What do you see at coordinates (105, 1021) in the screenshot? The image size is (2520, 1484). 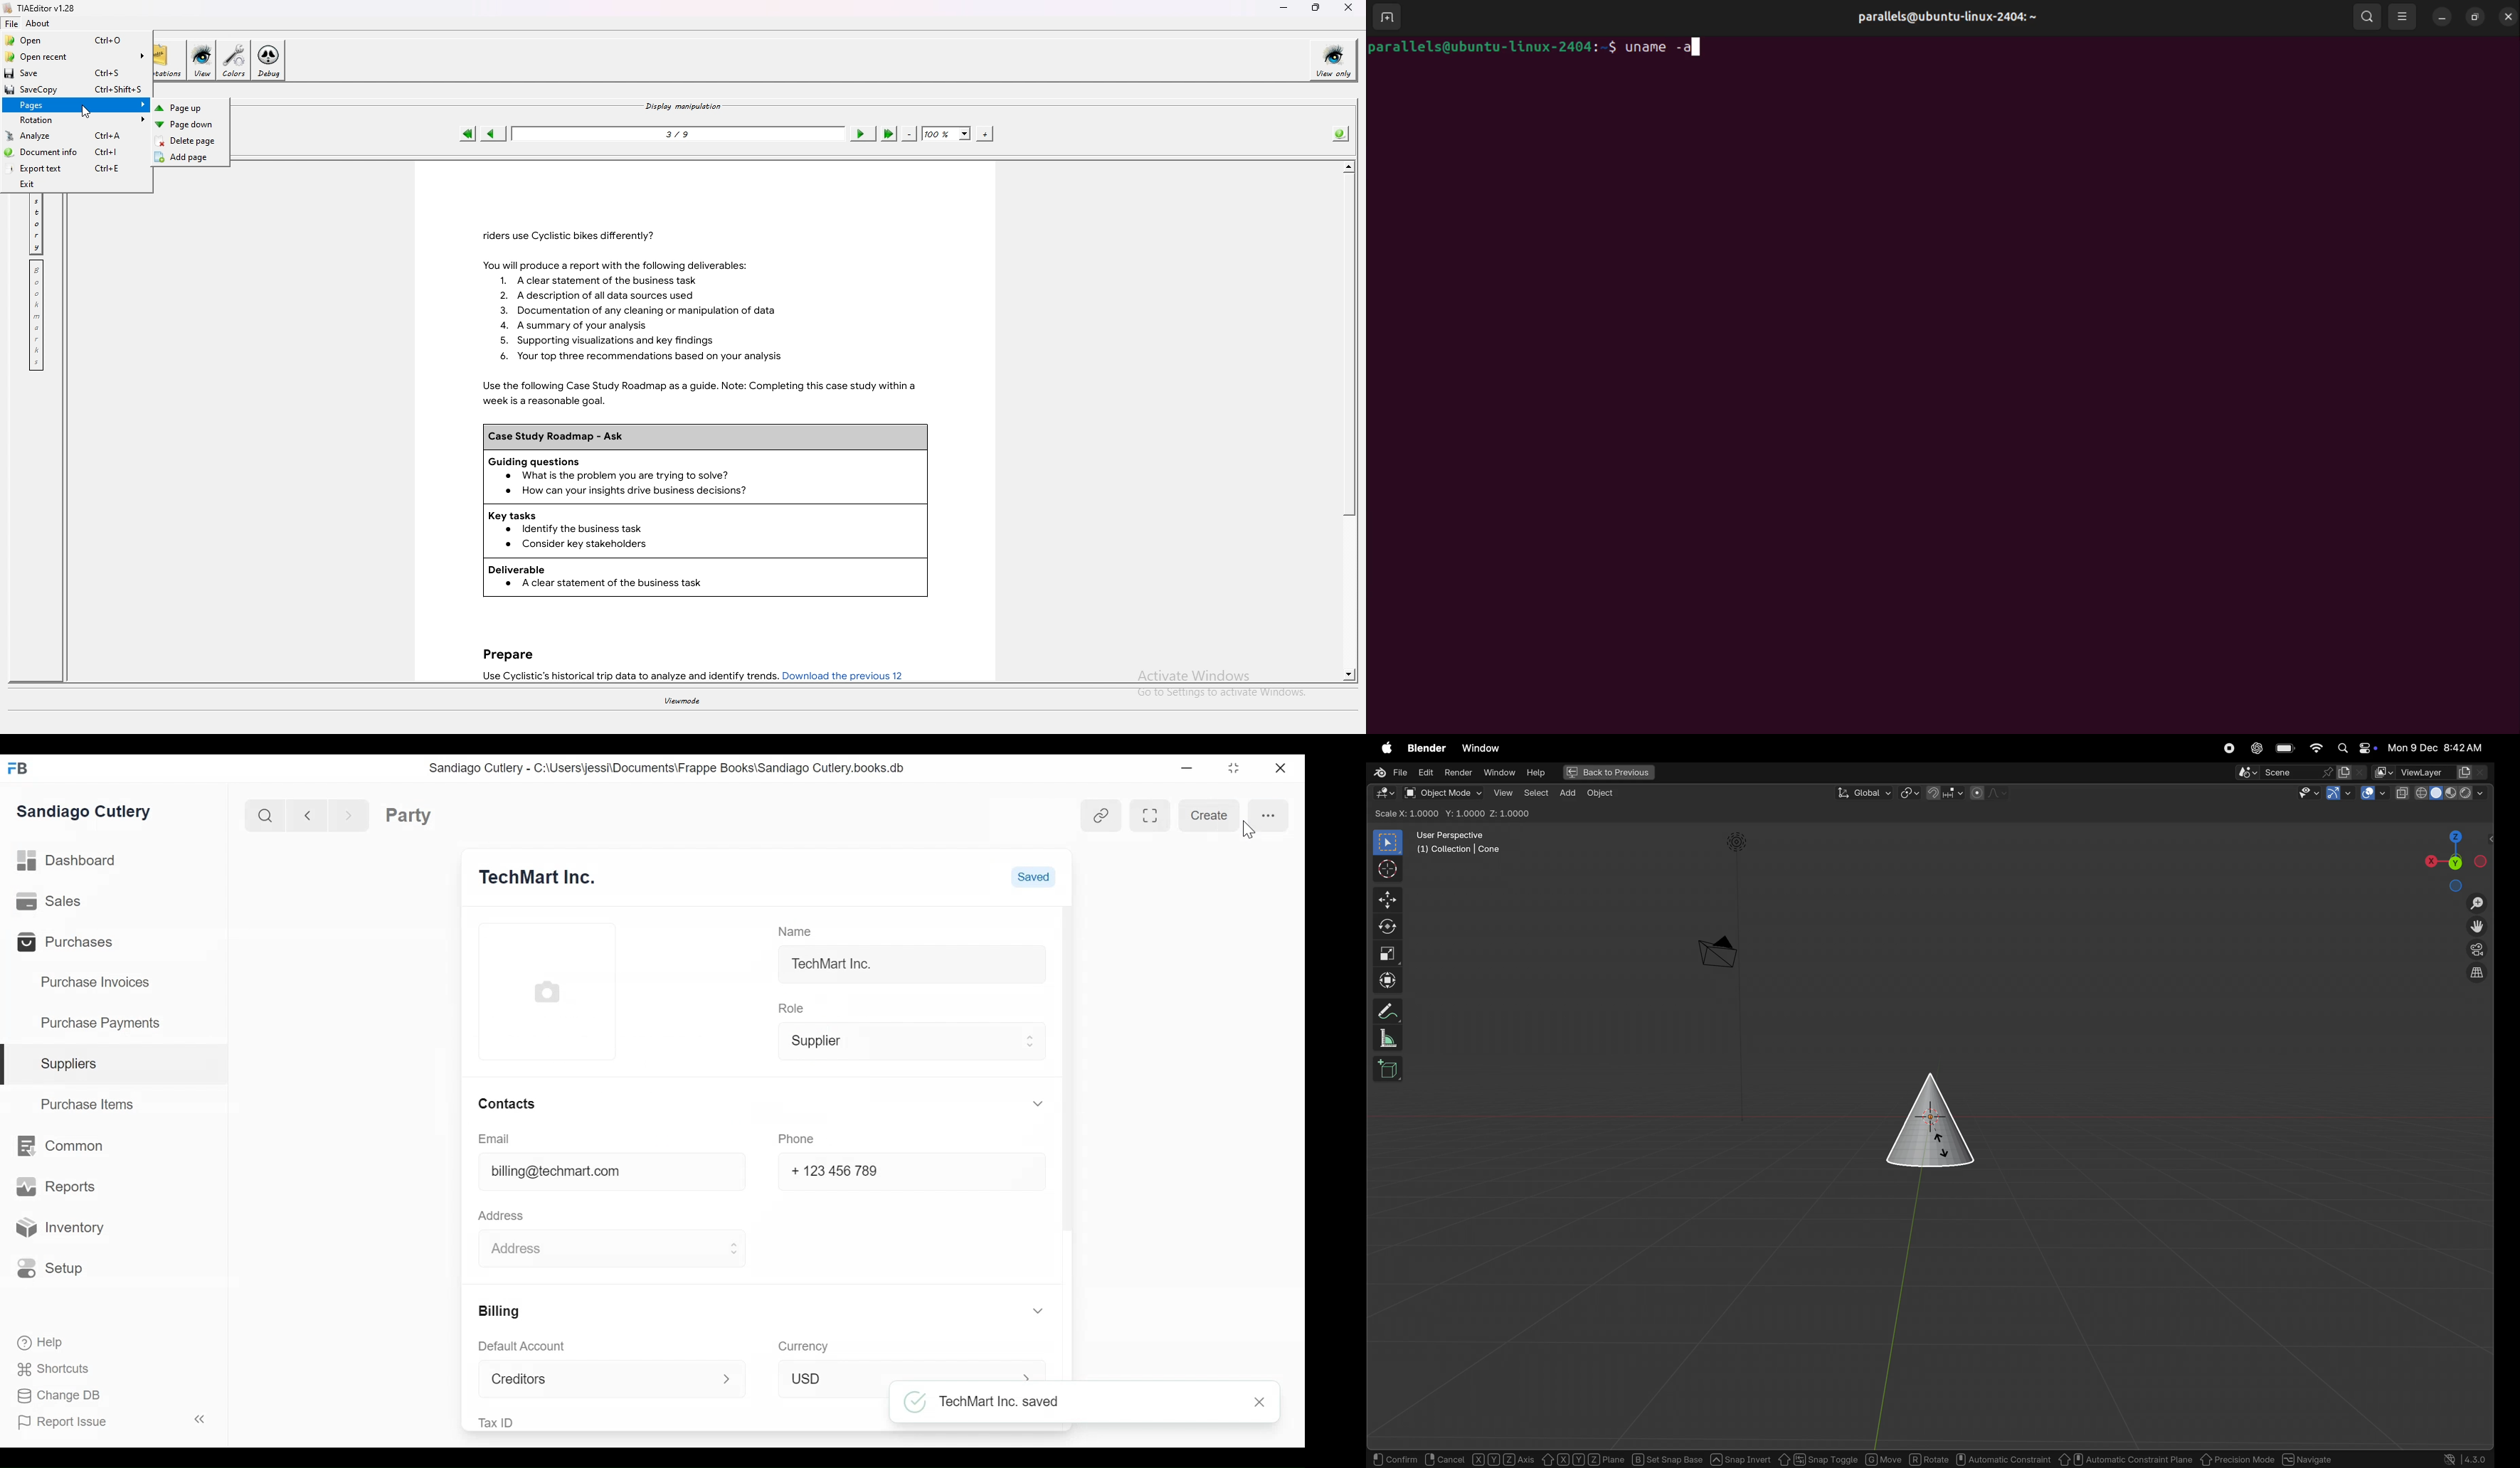 I see `Purchase Payments` at bounding box center [105, 1021].